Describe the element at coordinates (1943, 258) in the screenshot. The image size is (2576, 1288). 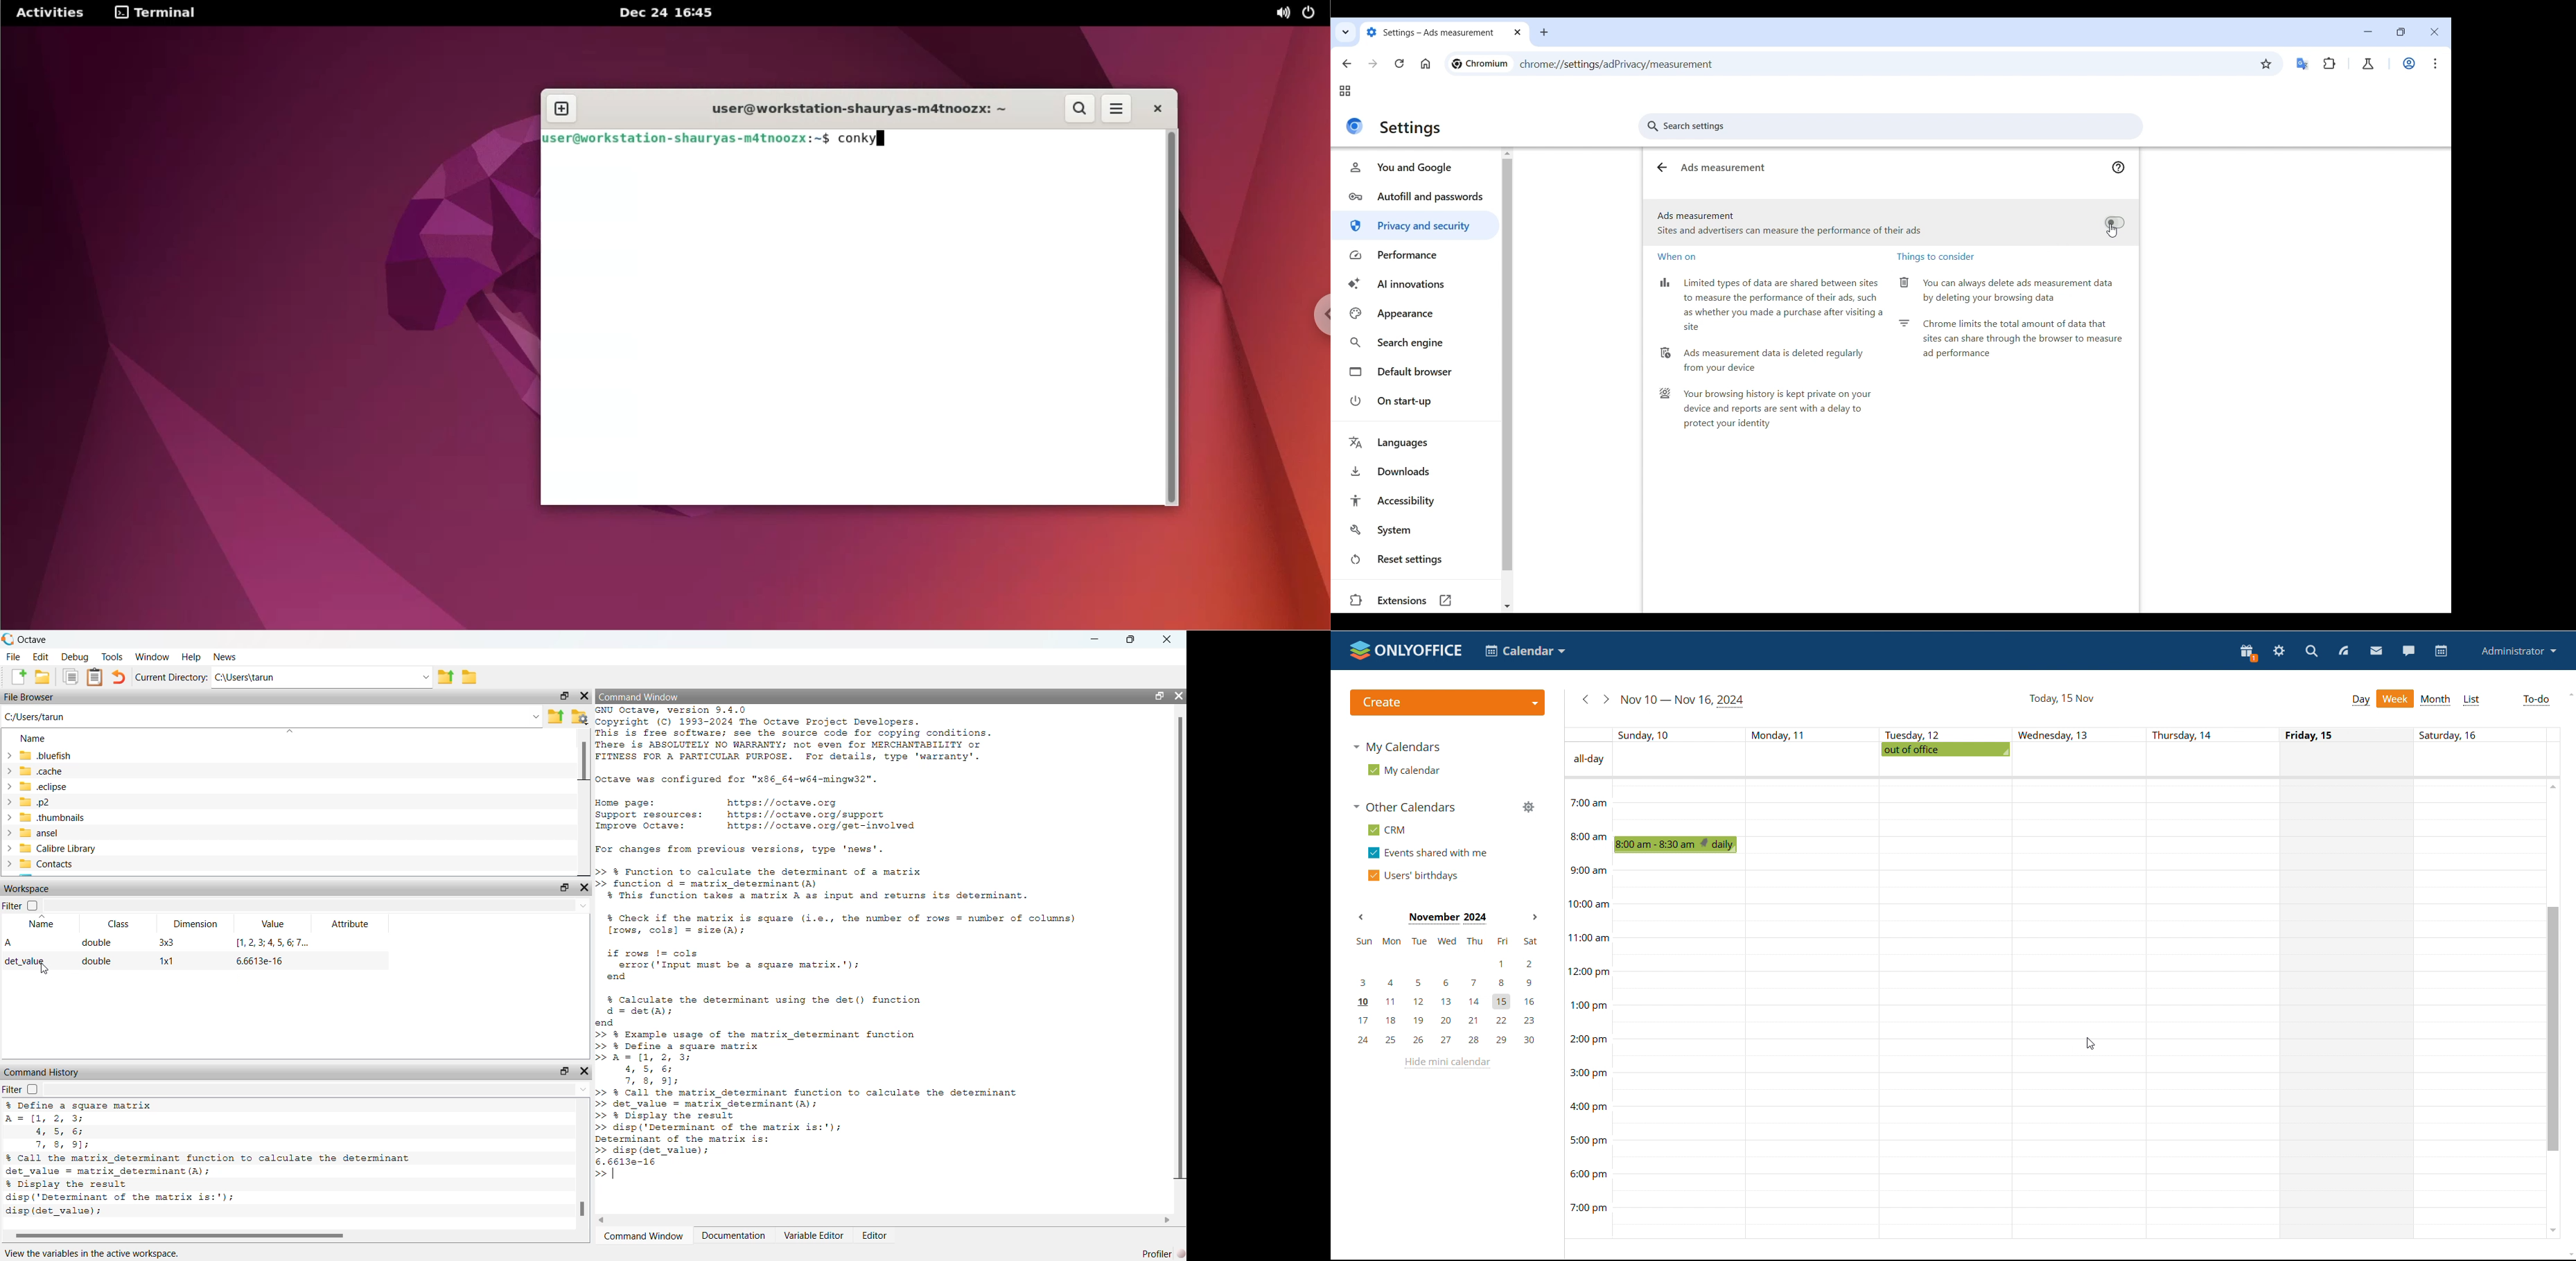
I see `Things to consider` at that location.